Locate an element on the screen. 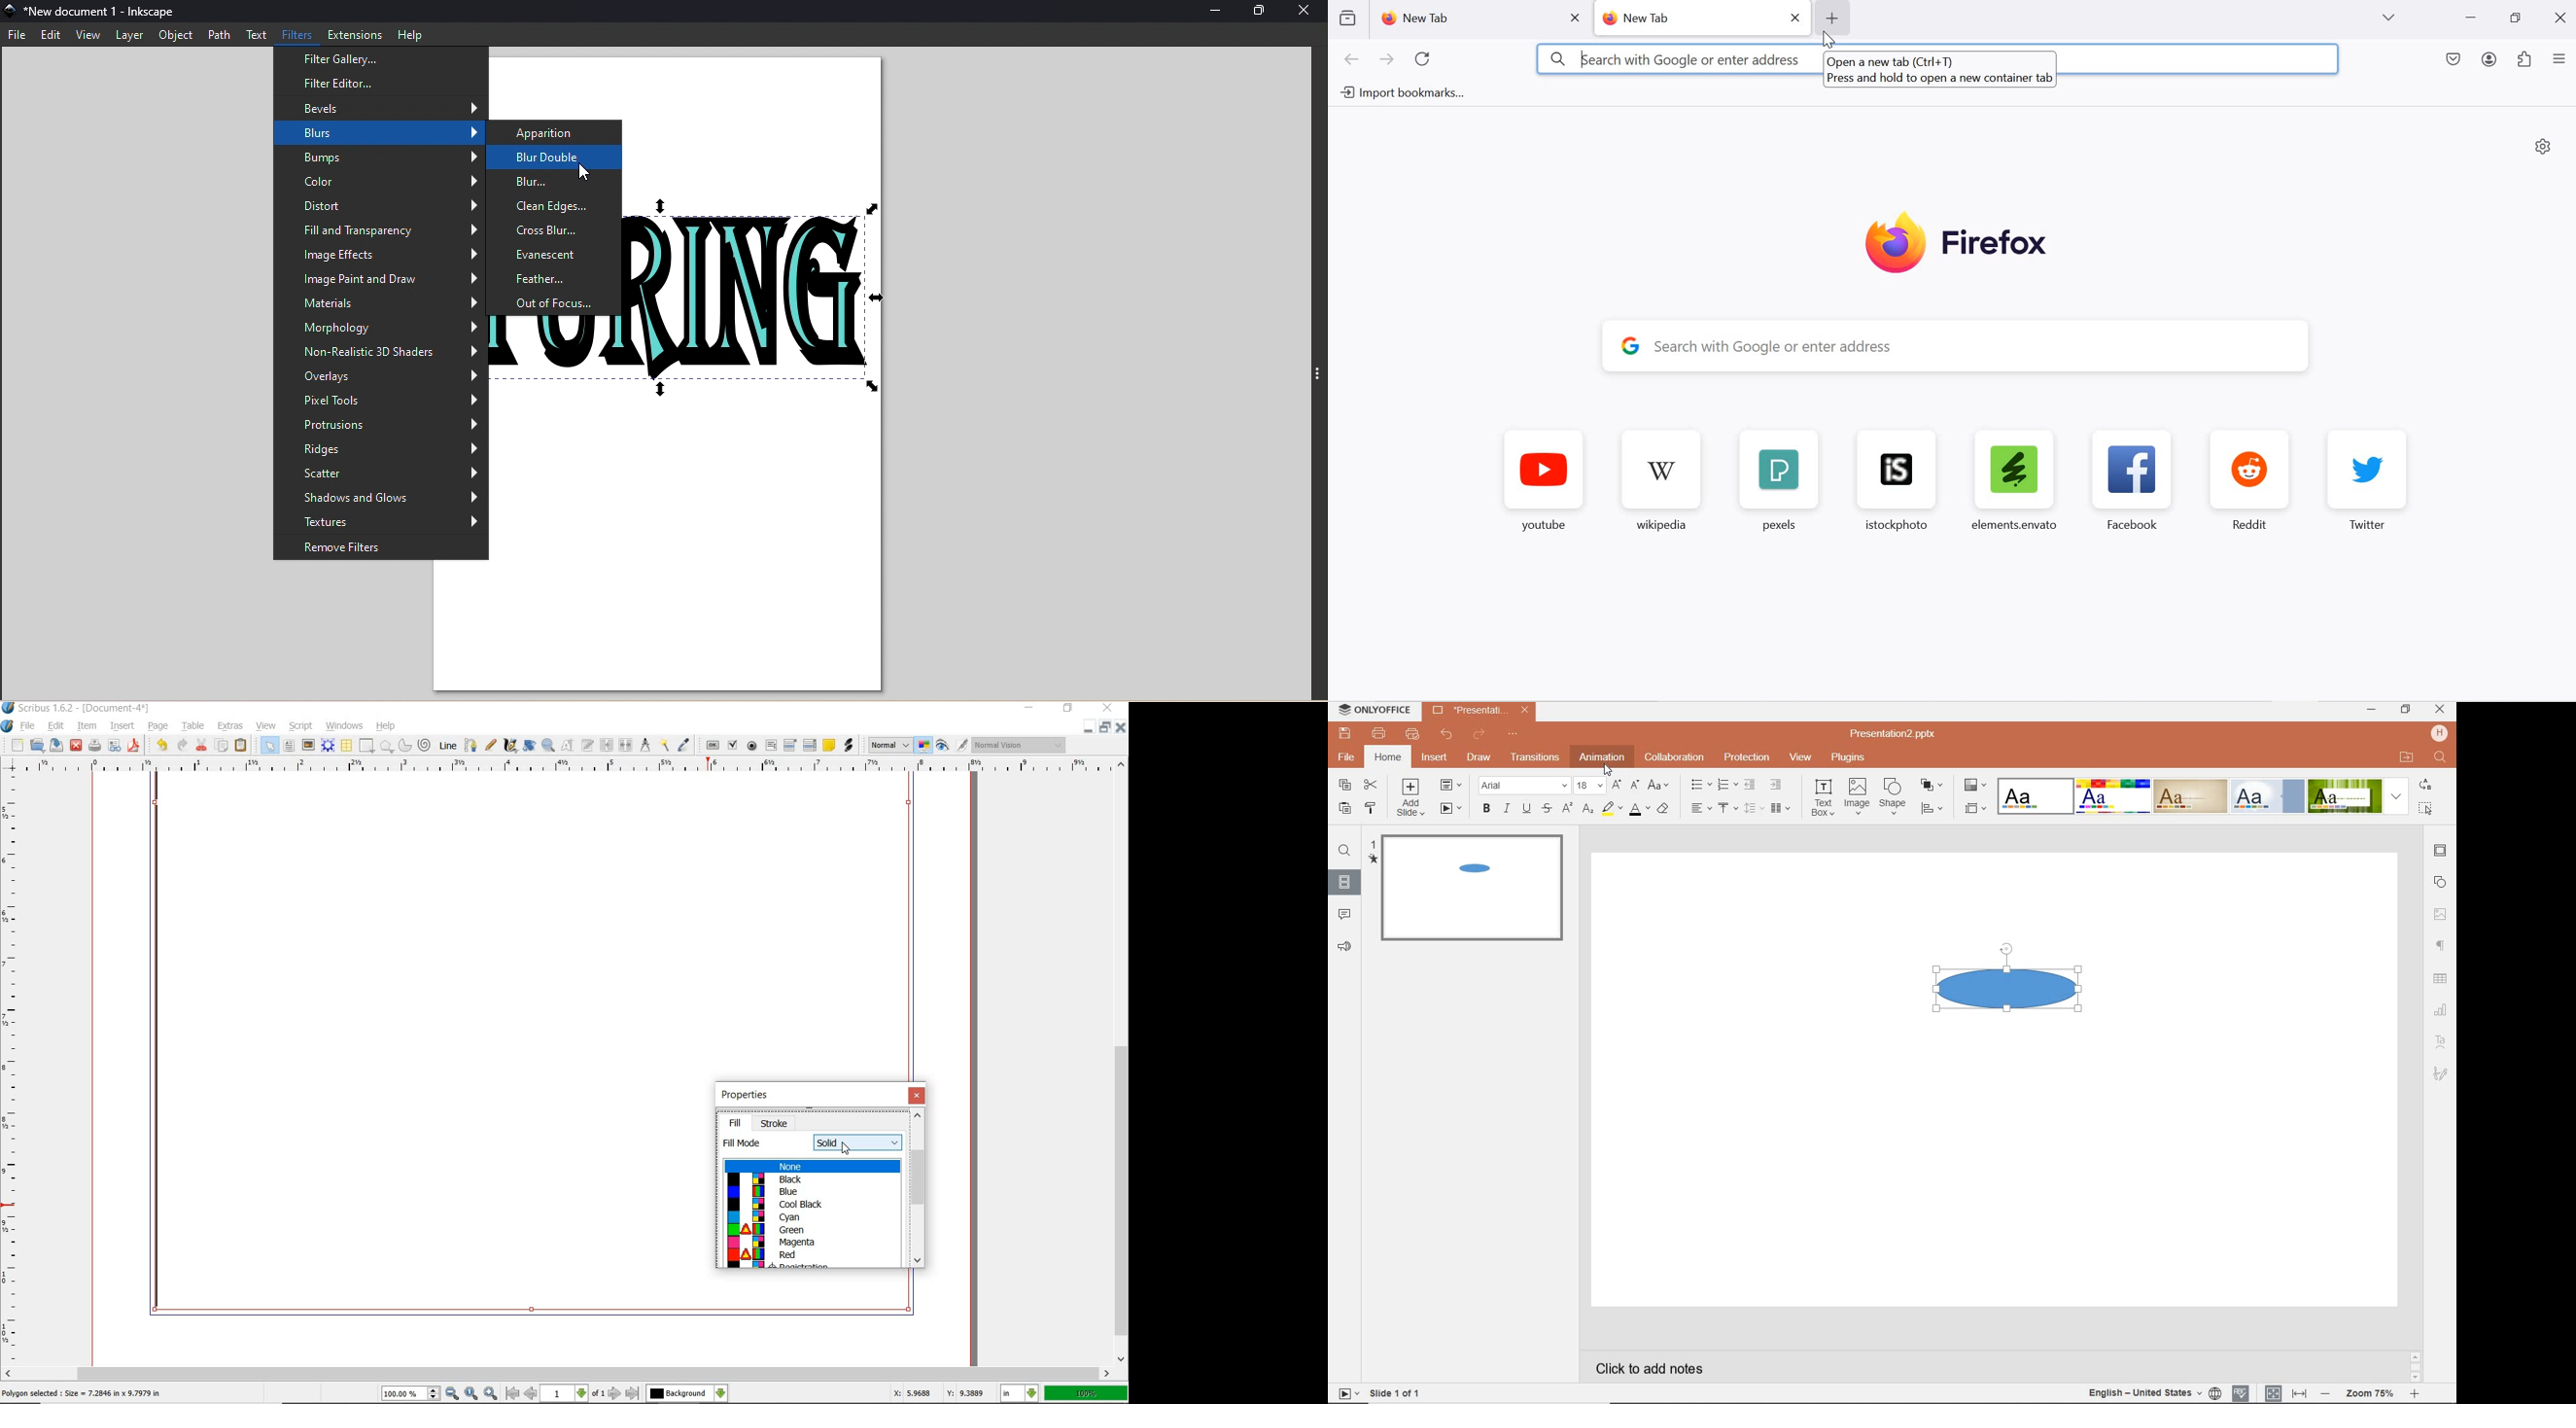 Image resolution: width=2576 pixels, height=1428 pixels. customize quick access toolbar is located at coordinates (1513, 734).